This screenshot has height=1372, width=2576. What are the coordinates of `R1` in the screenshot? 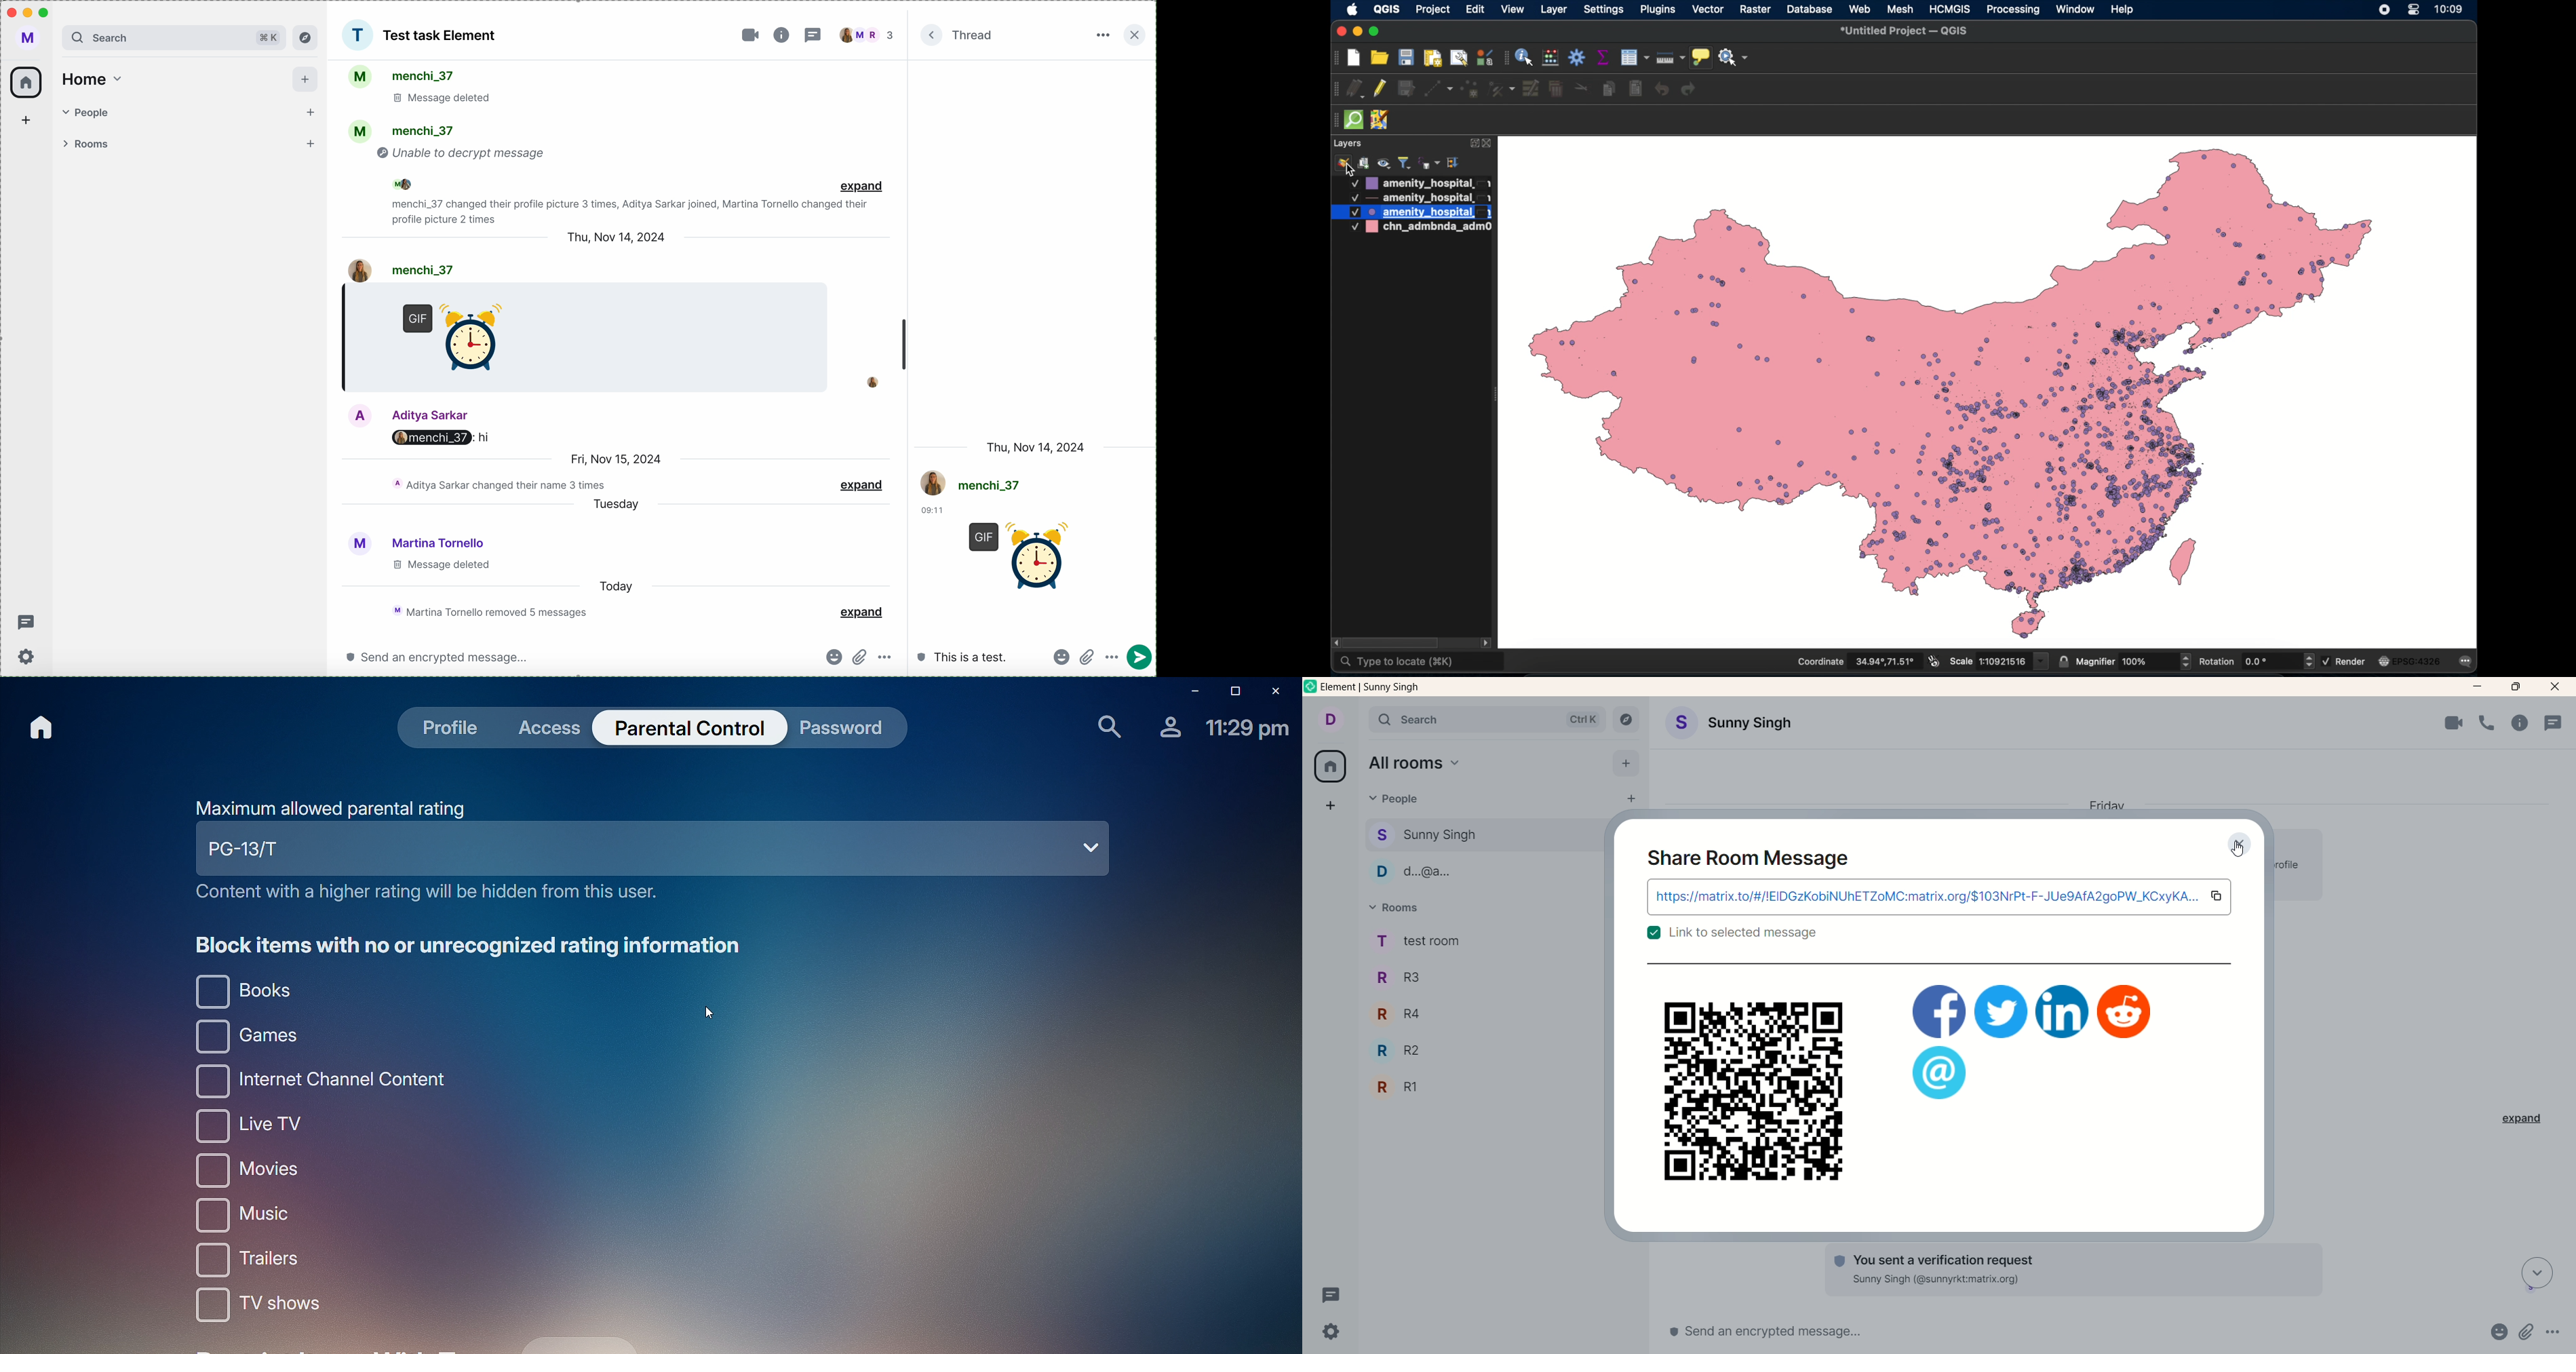 It's located at (1411, 1088).